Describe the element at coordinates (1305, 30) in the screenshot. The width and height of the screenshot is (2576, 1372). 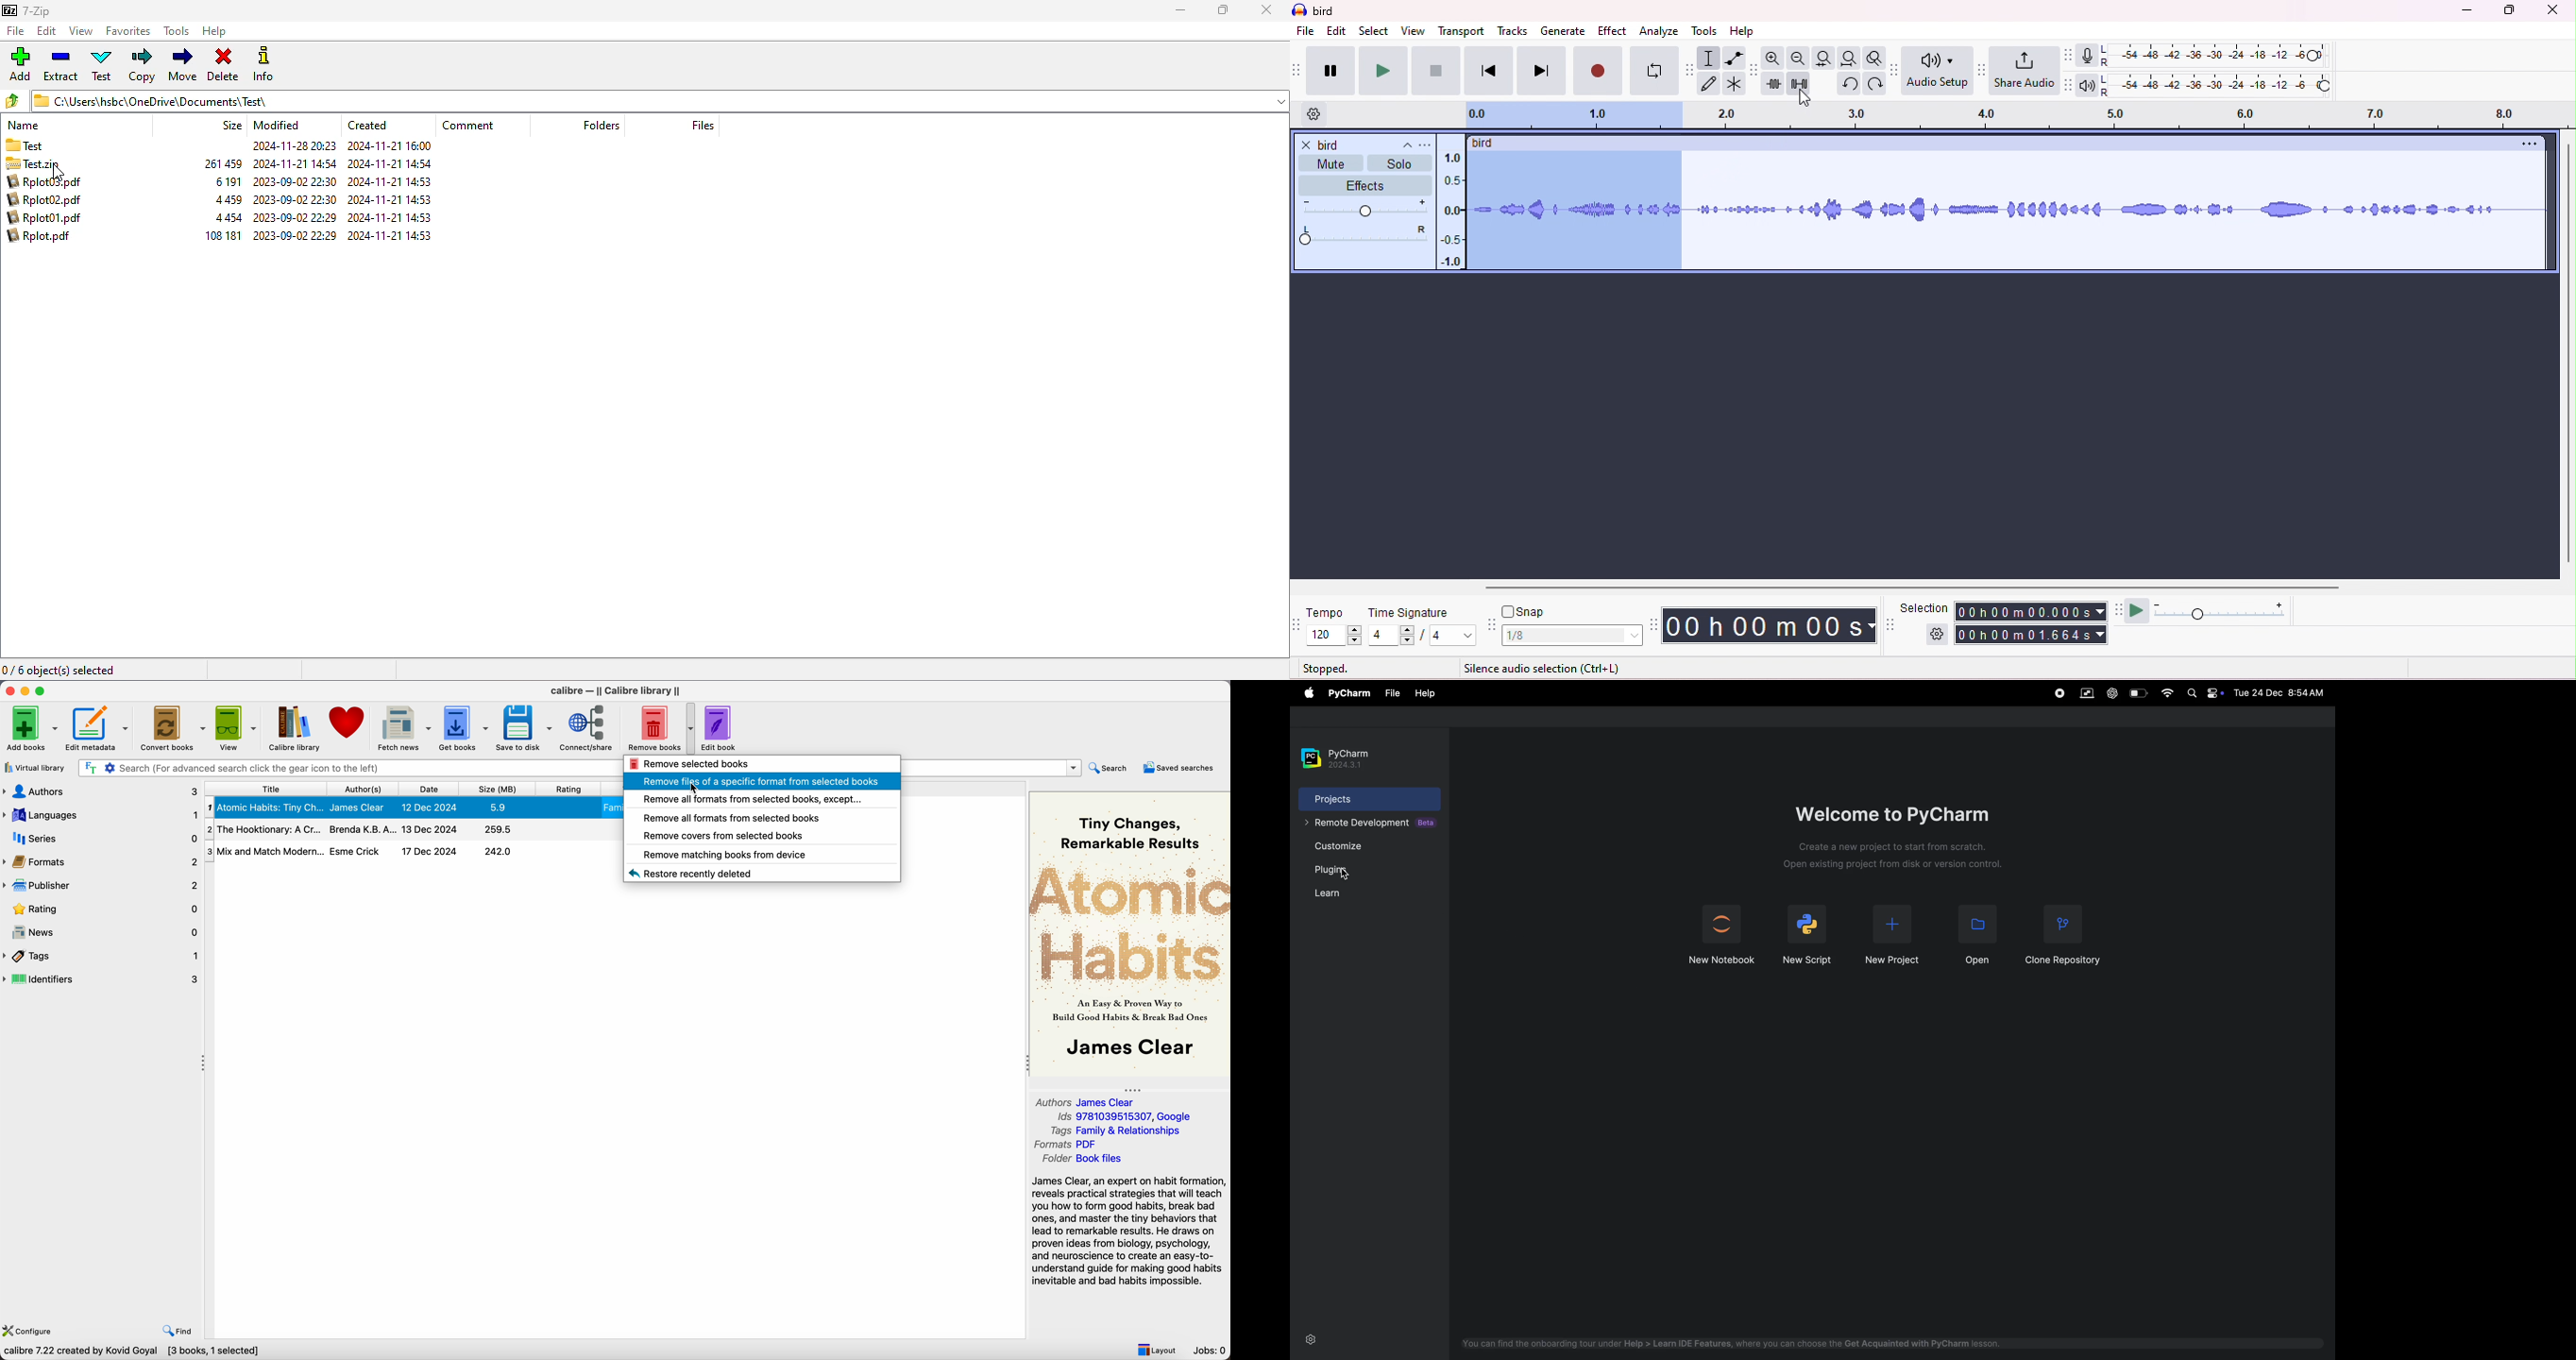
I see `file` at that location.